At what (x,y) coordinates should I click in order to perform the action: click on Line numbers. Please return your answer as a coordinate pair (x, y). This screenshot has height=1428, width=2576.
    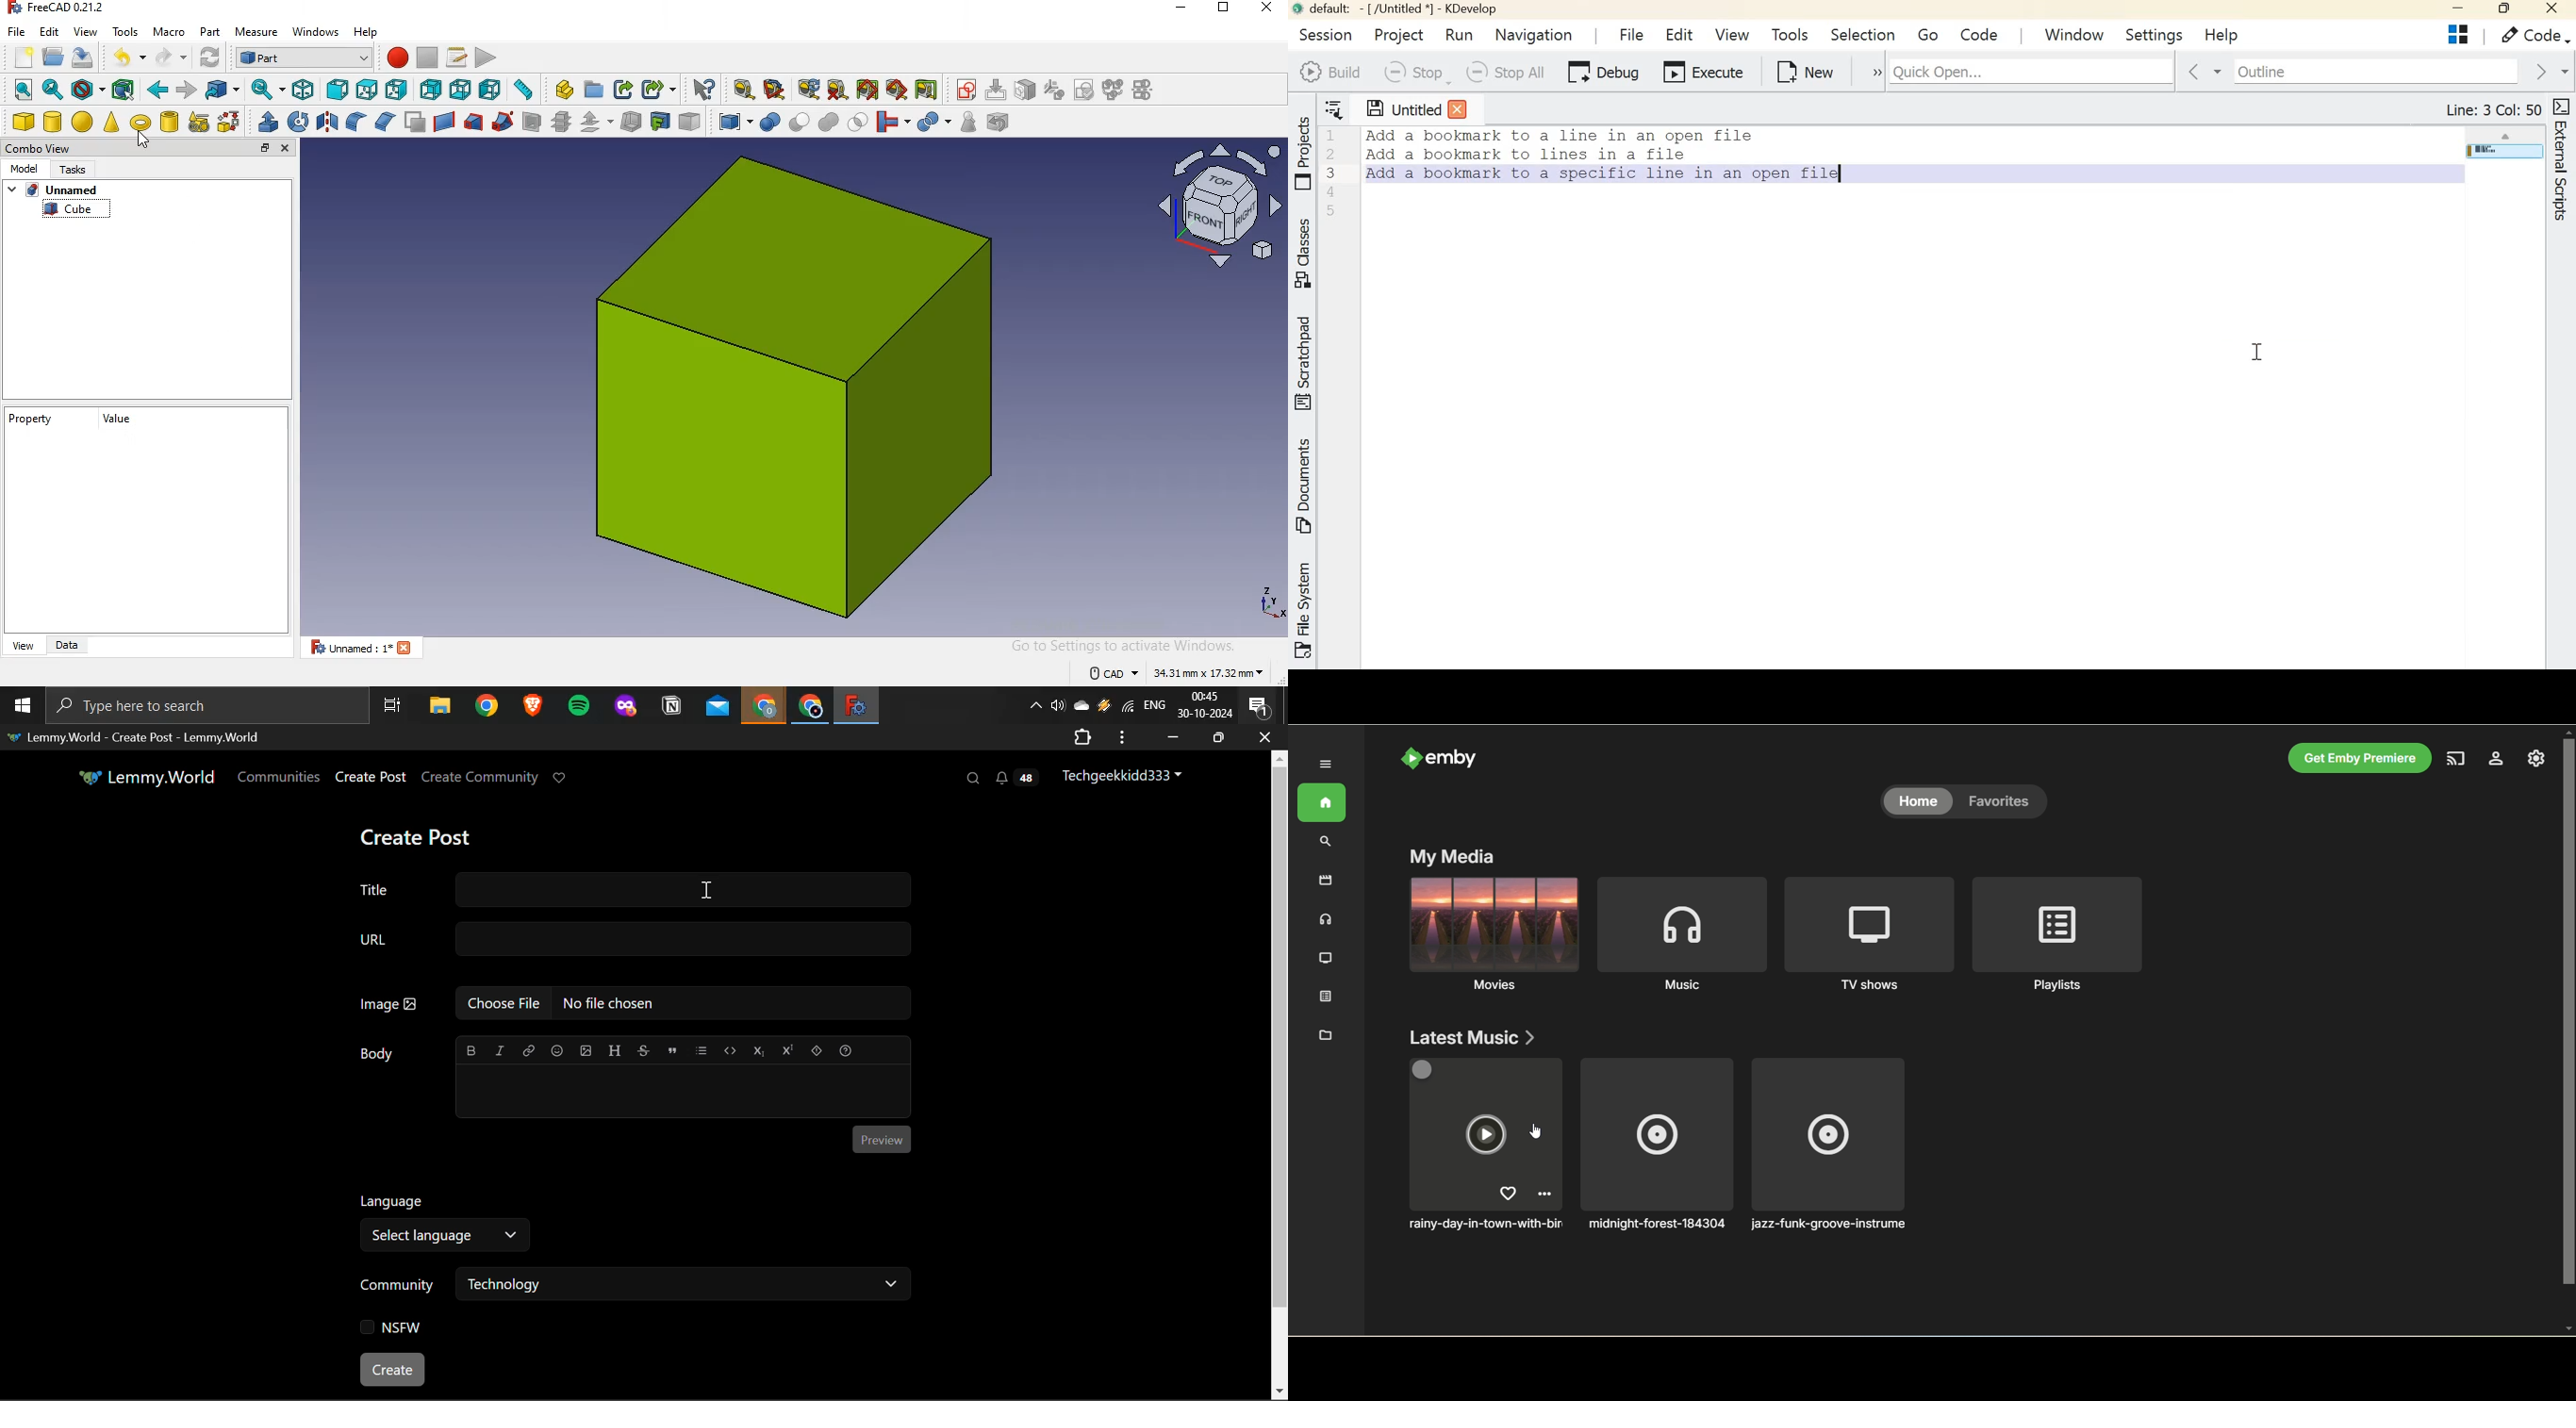
    Looking at the image, I should click on (1334, 172).